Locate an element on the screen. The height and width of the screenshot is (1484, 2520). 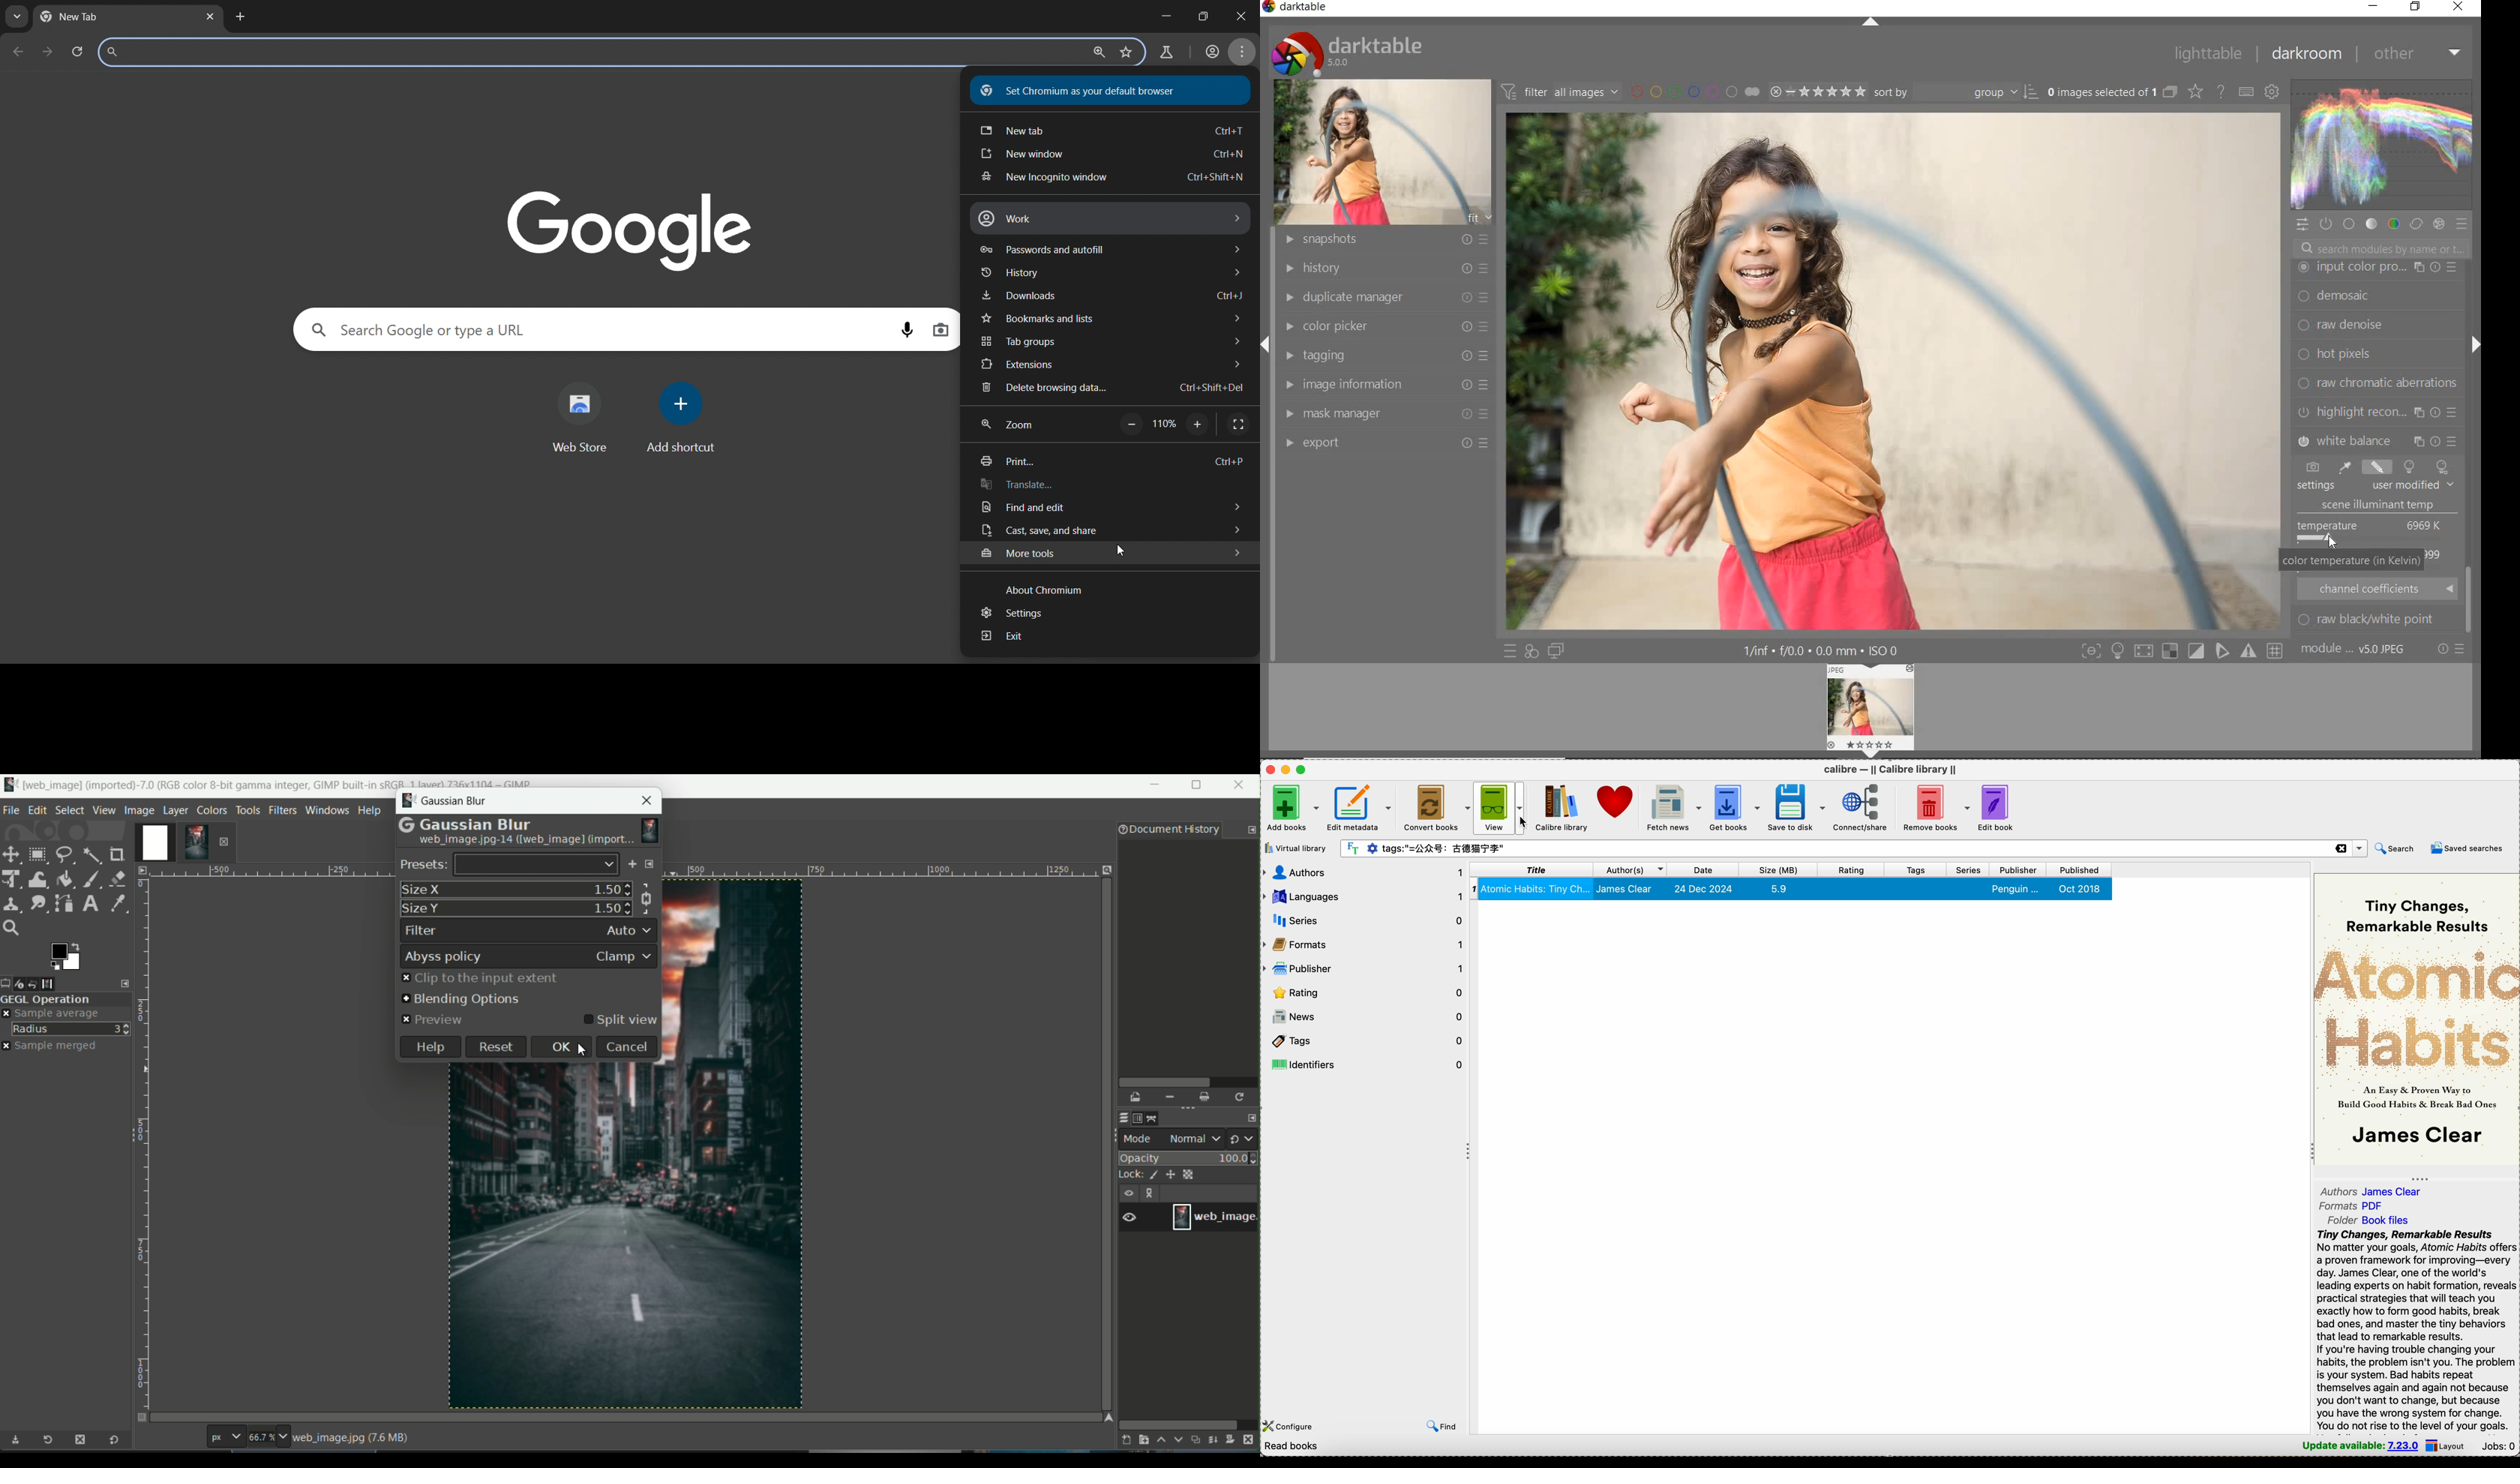
zoom  is located at coordinates (1096, 53).